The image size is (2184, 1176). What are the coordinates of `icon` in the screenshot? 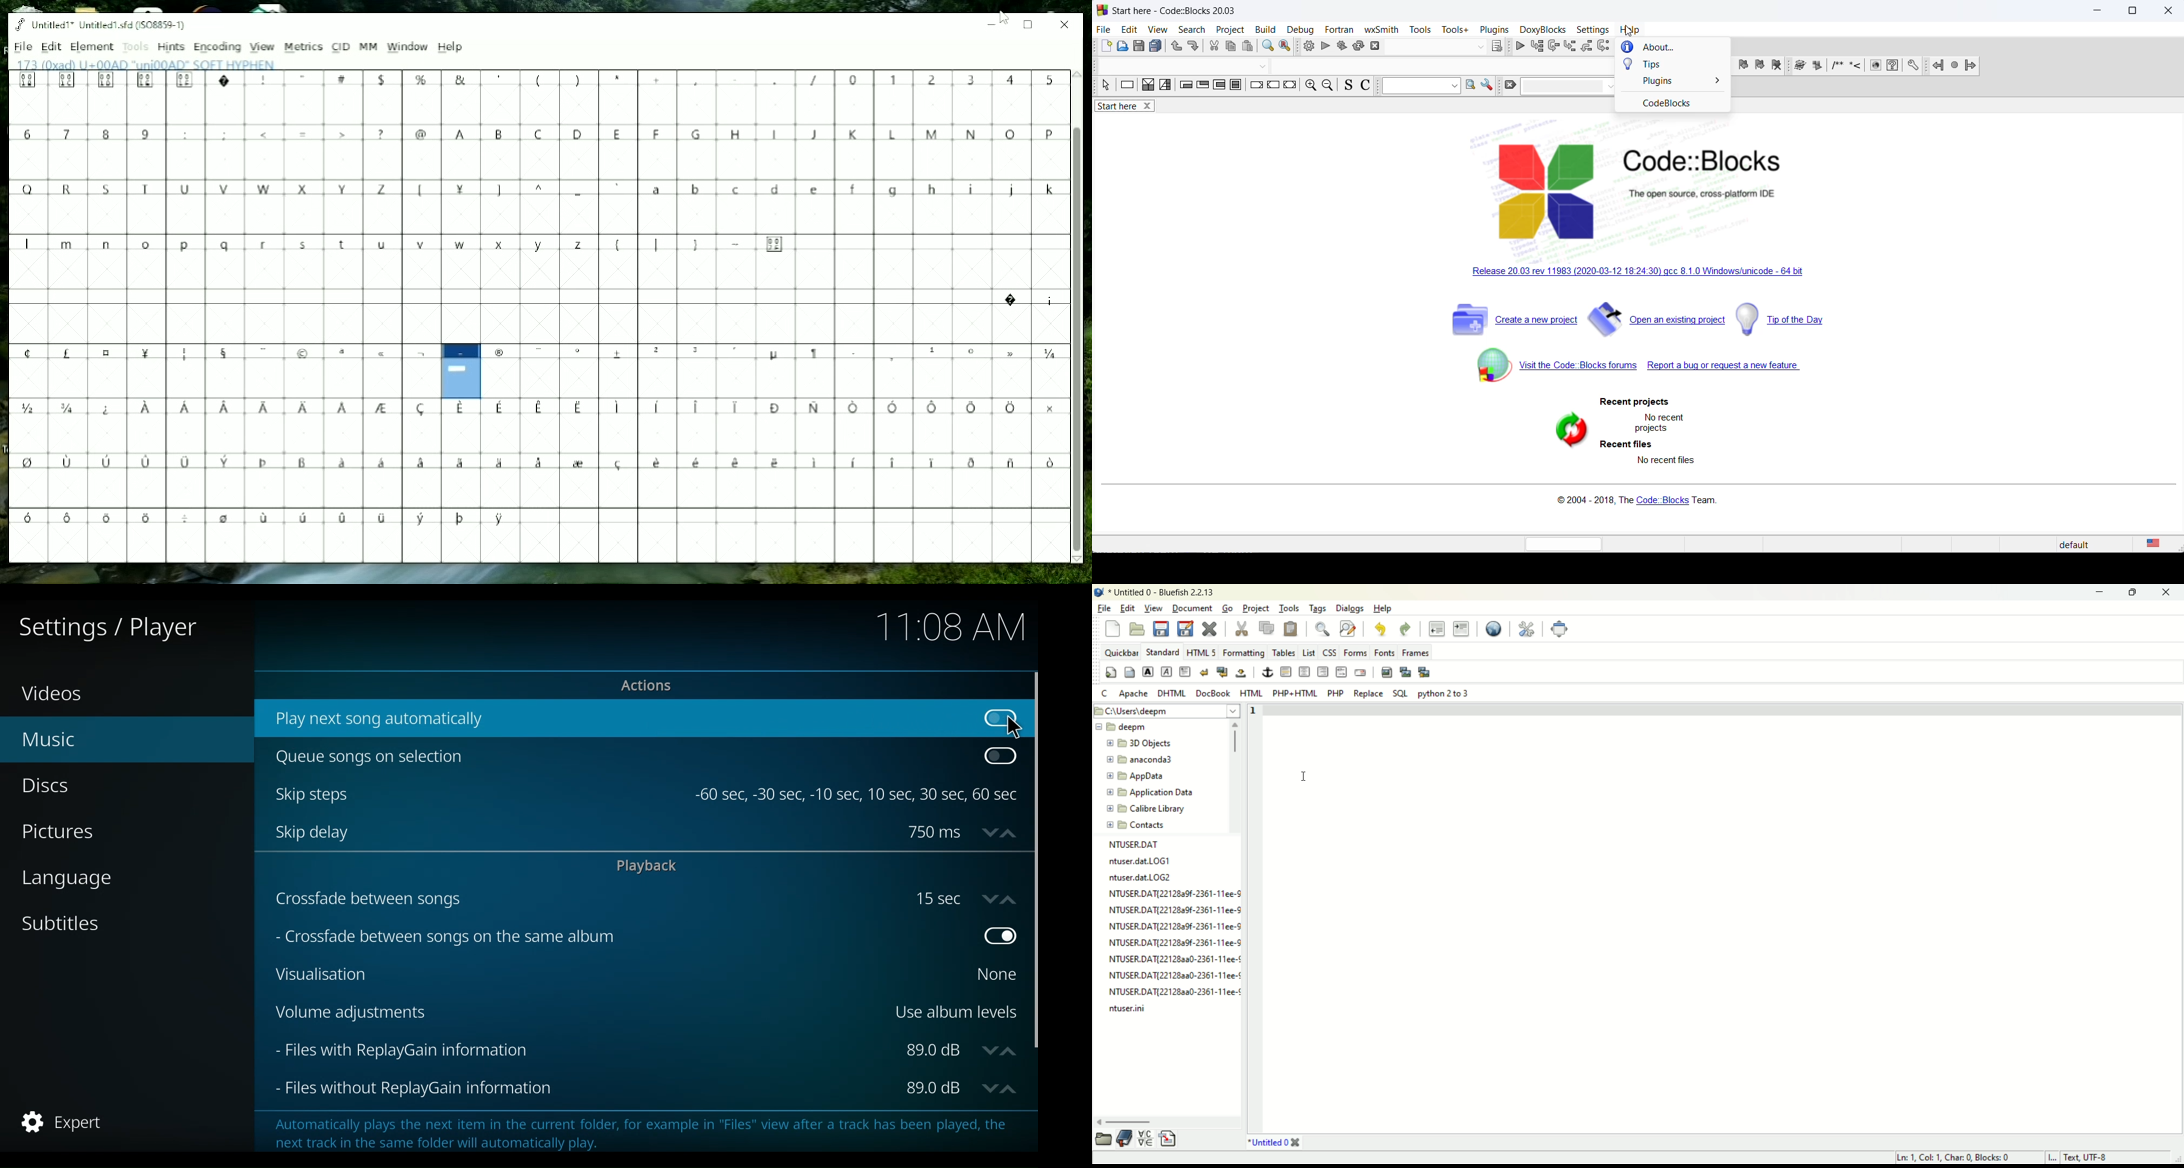 It's located at (1876, 66).